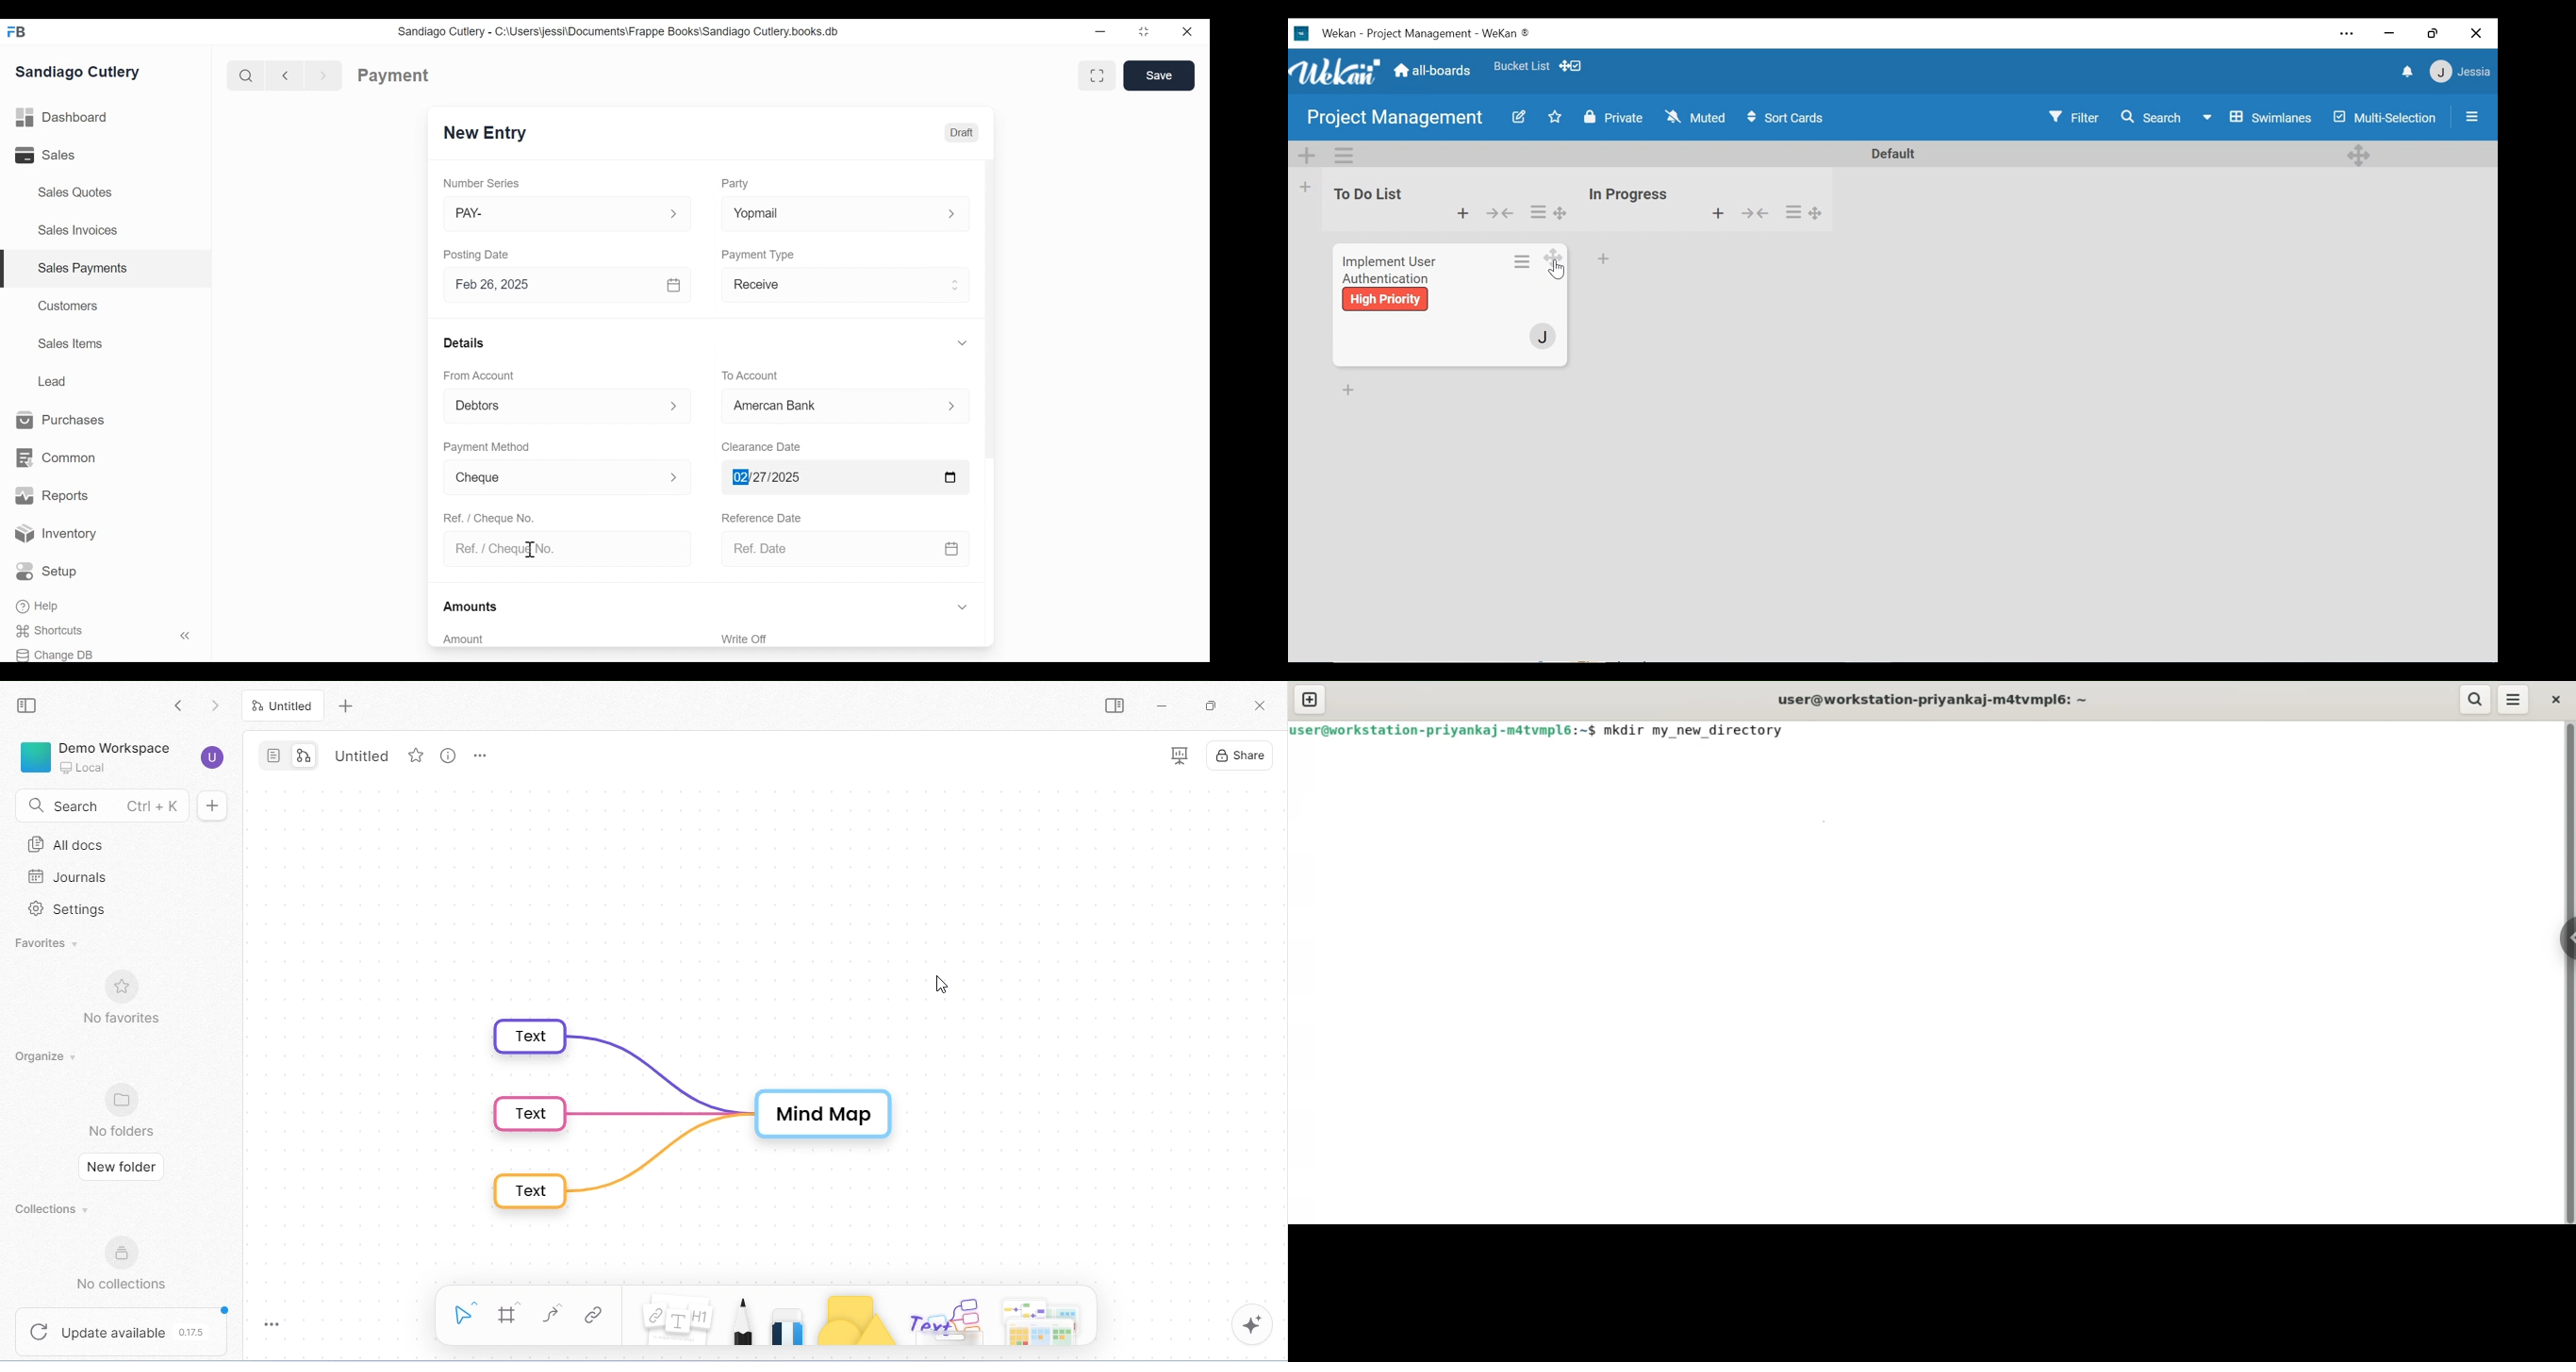 Image resolution: width=2576 pixels, height=1372 pixels. Describe the element at coordinates (1038, 1320) in the screenshot. I see `arrows, cheeky piggles, paper and more` at that location.